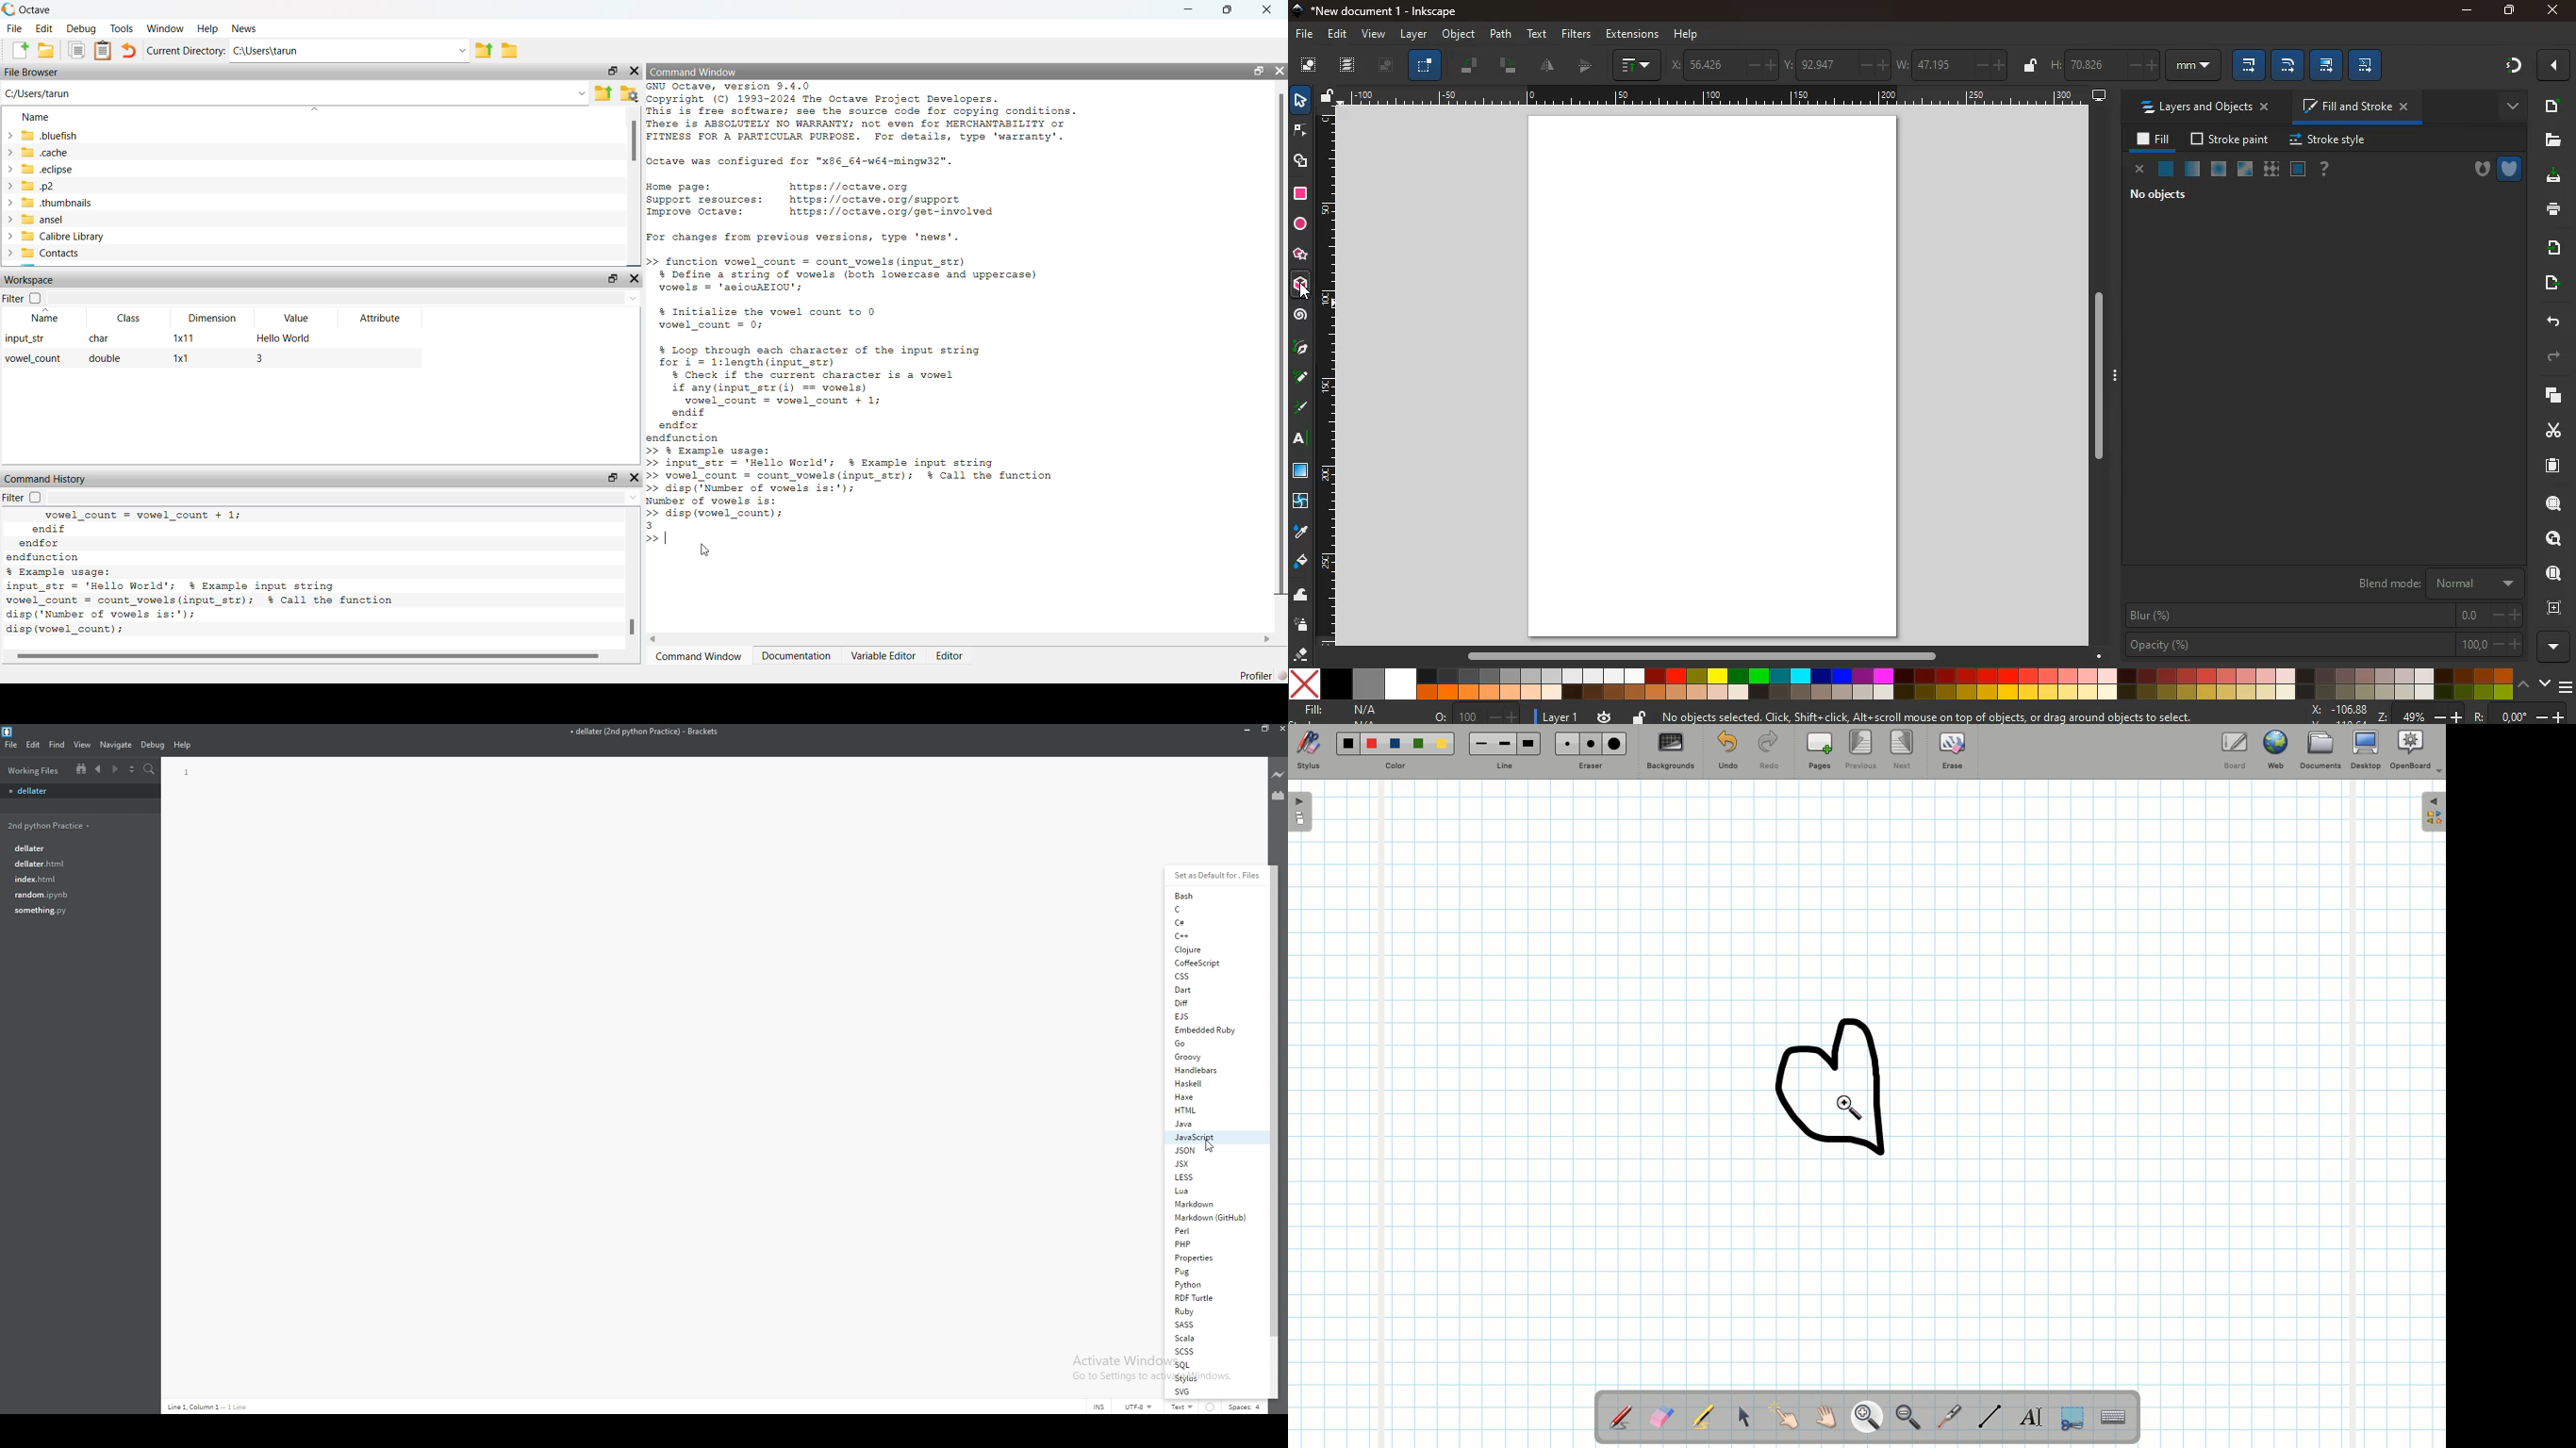 The width and height of the screenshot is (2576, 1456). What do you see at coordinates (2117, 374) in the screenshot?
I see `Expand` at bounding box center [2117, 374].